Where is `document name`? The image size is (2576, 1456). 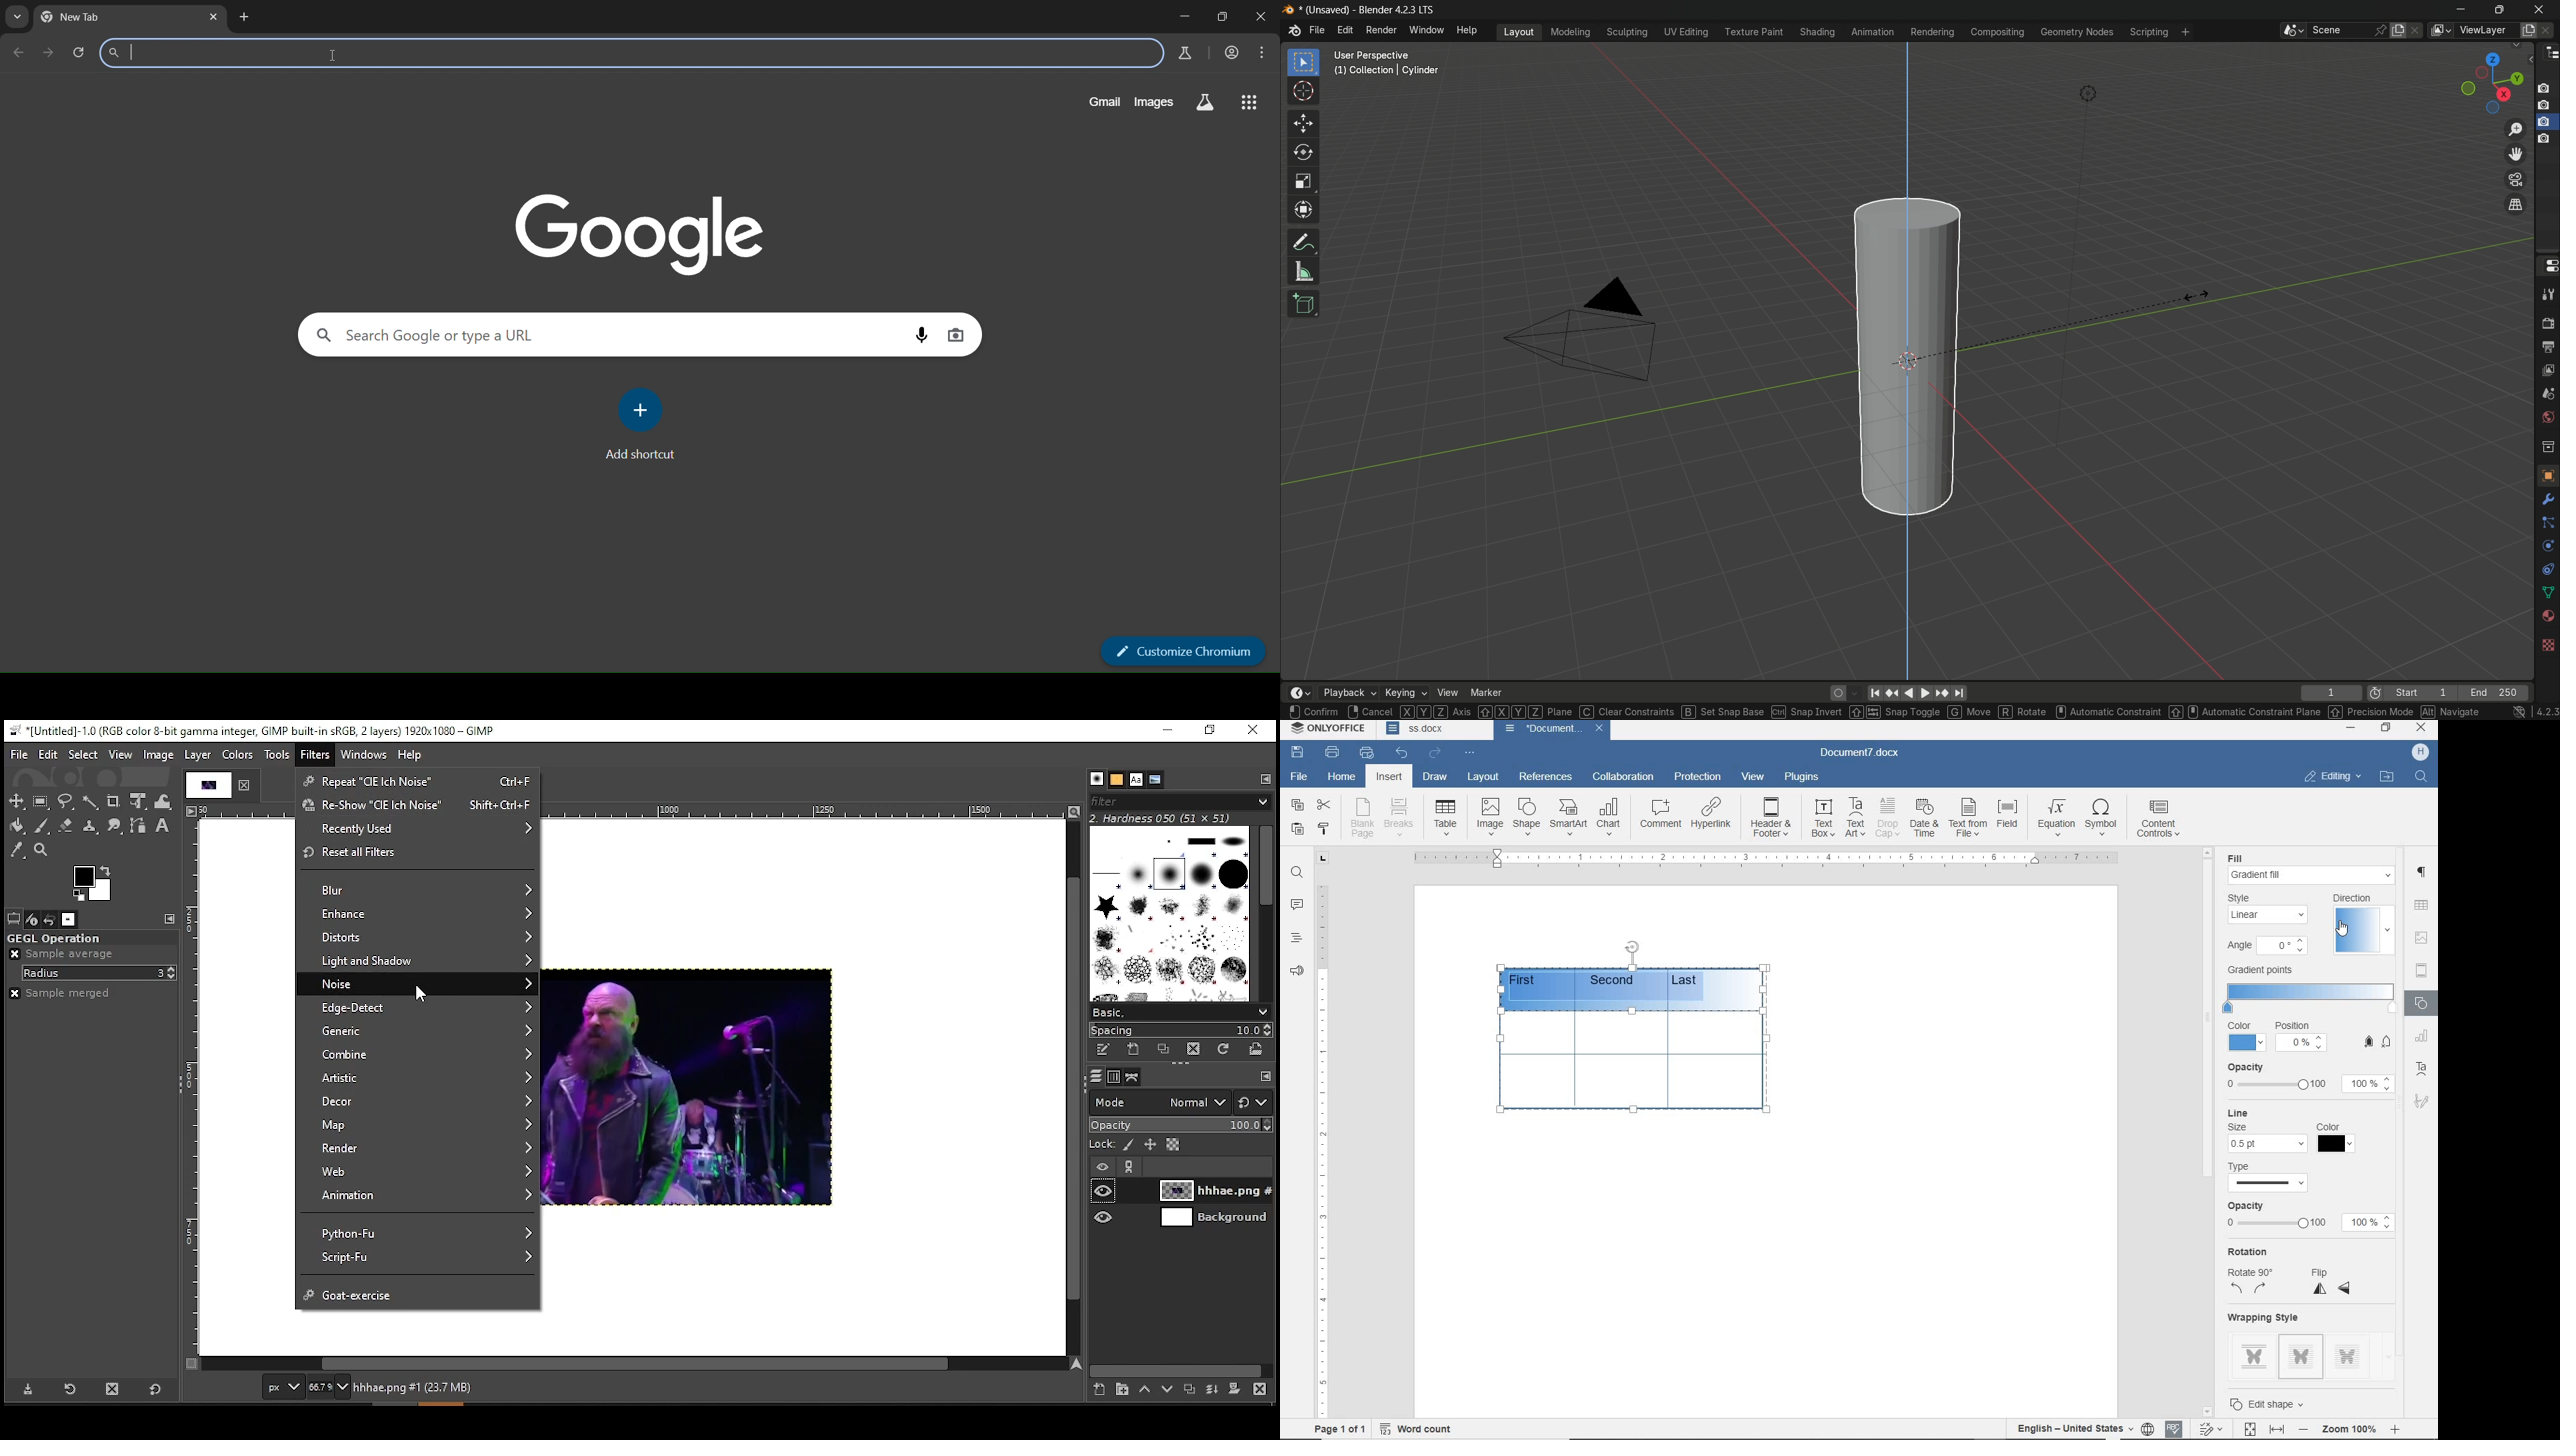 document name is located at coordinates (1866, 751).